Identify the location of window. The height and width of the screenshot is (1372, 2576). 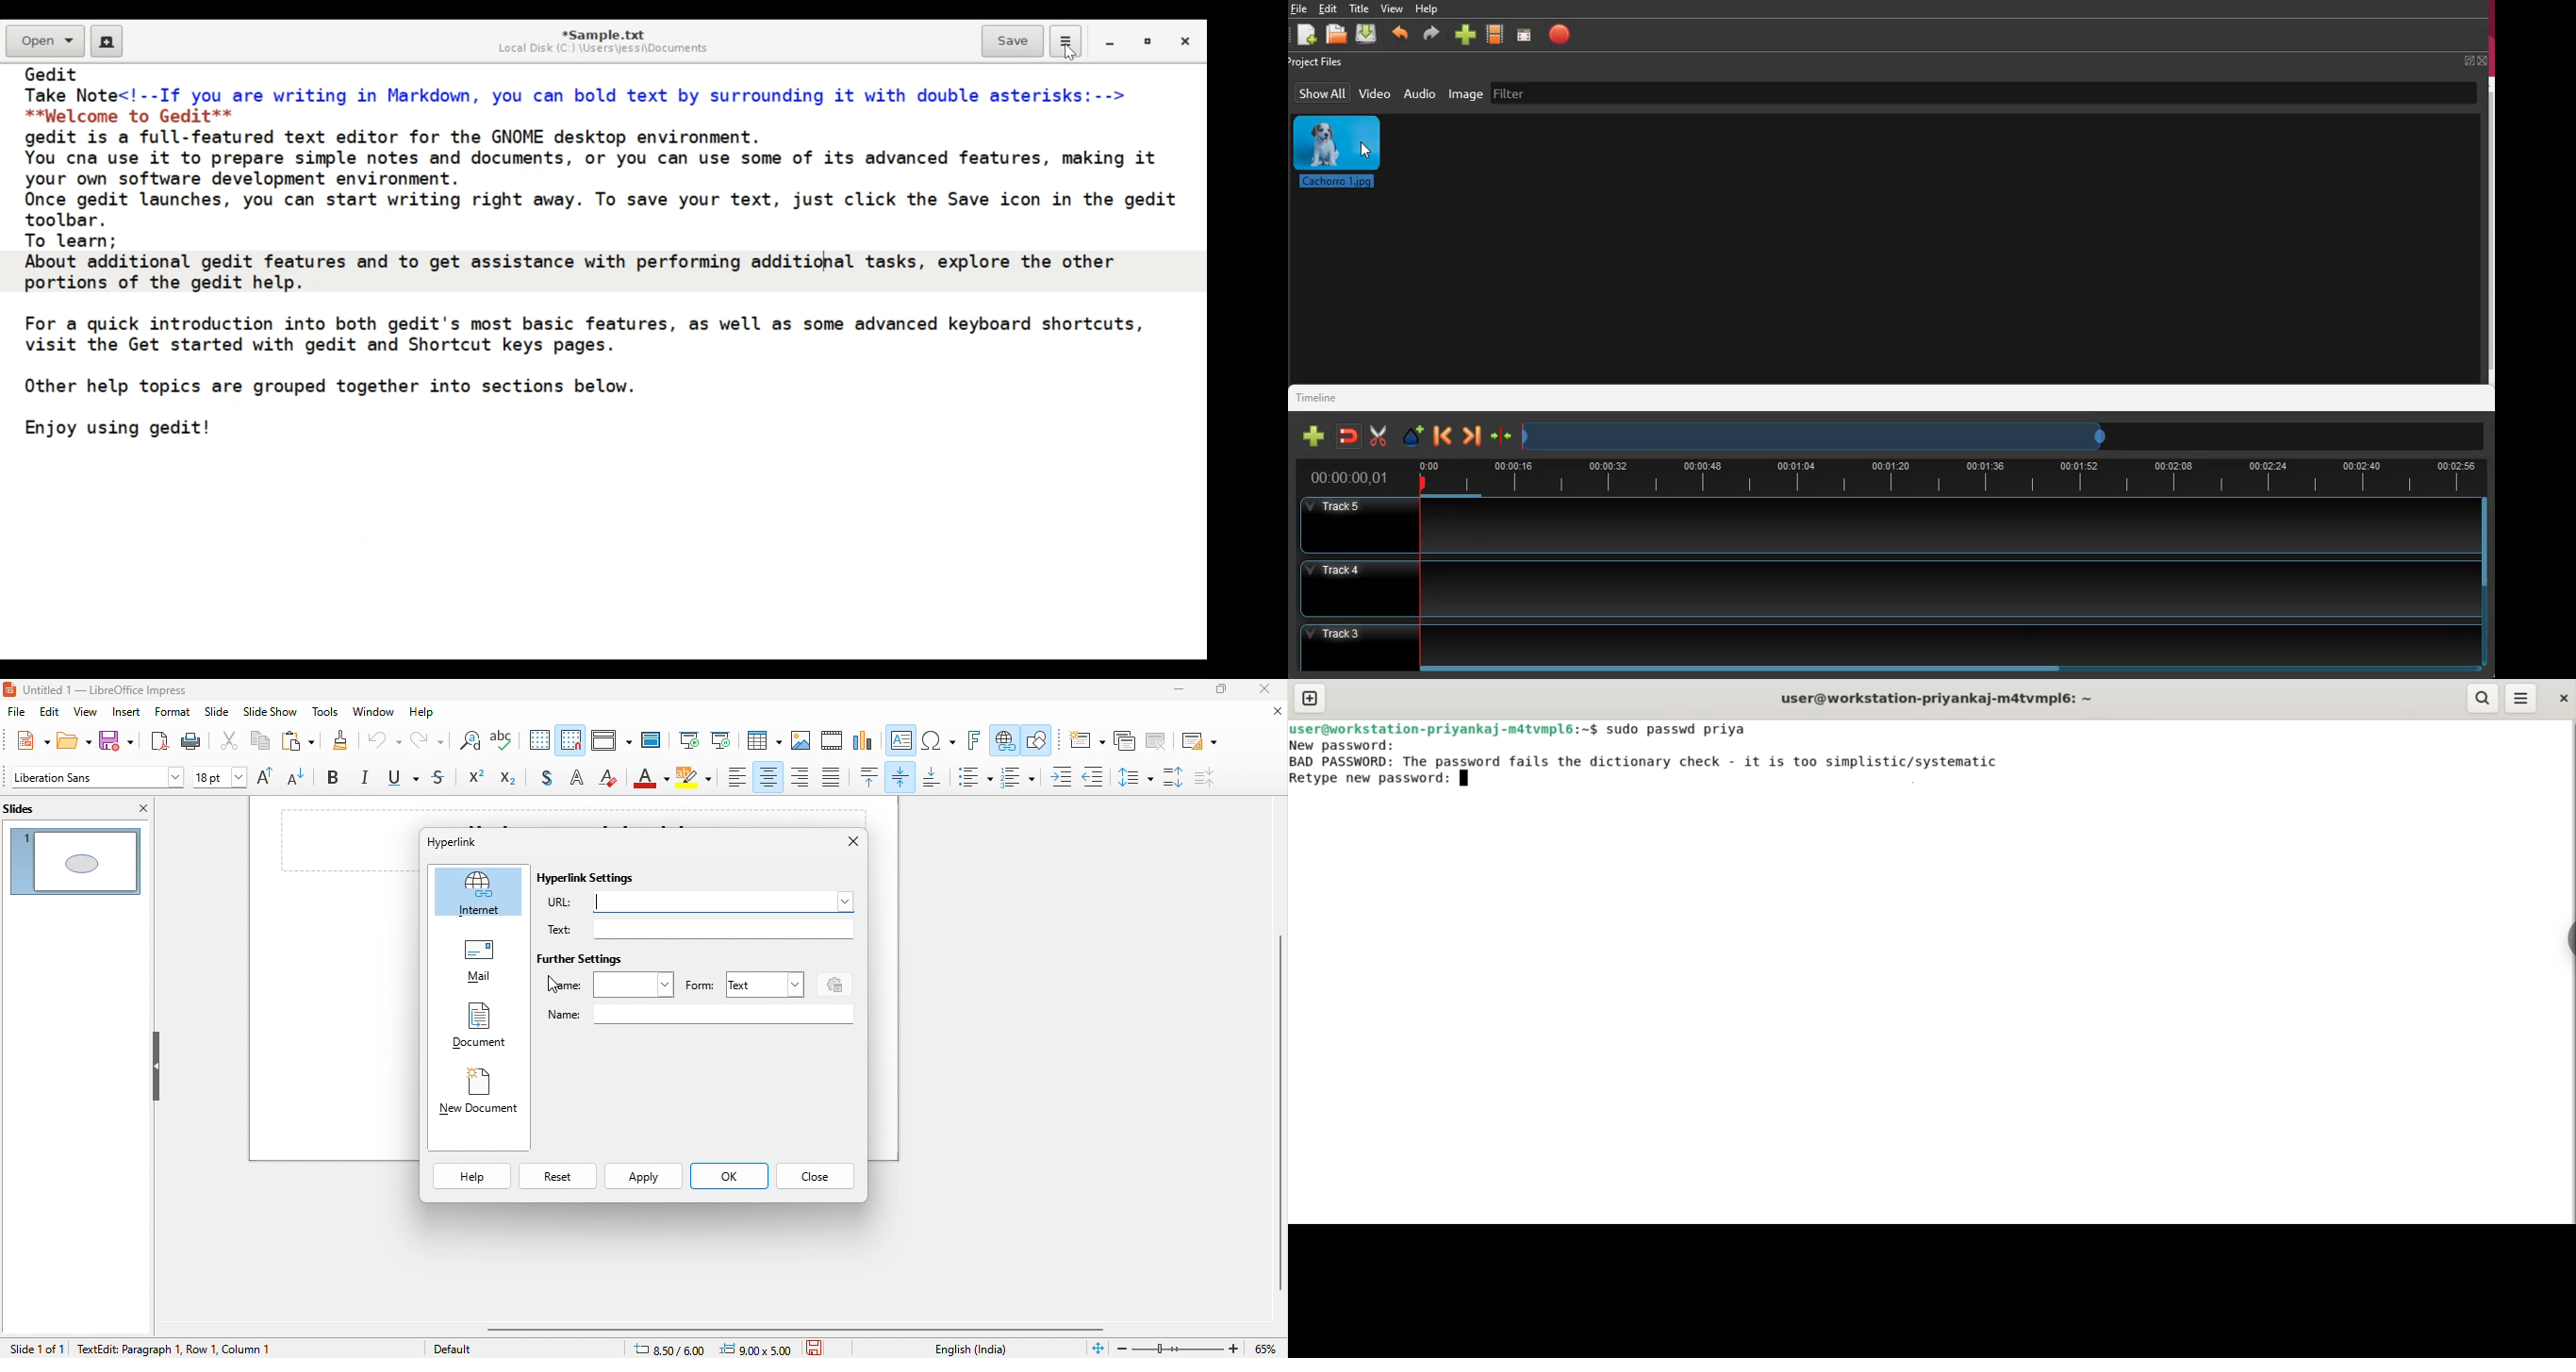
(376, 712).